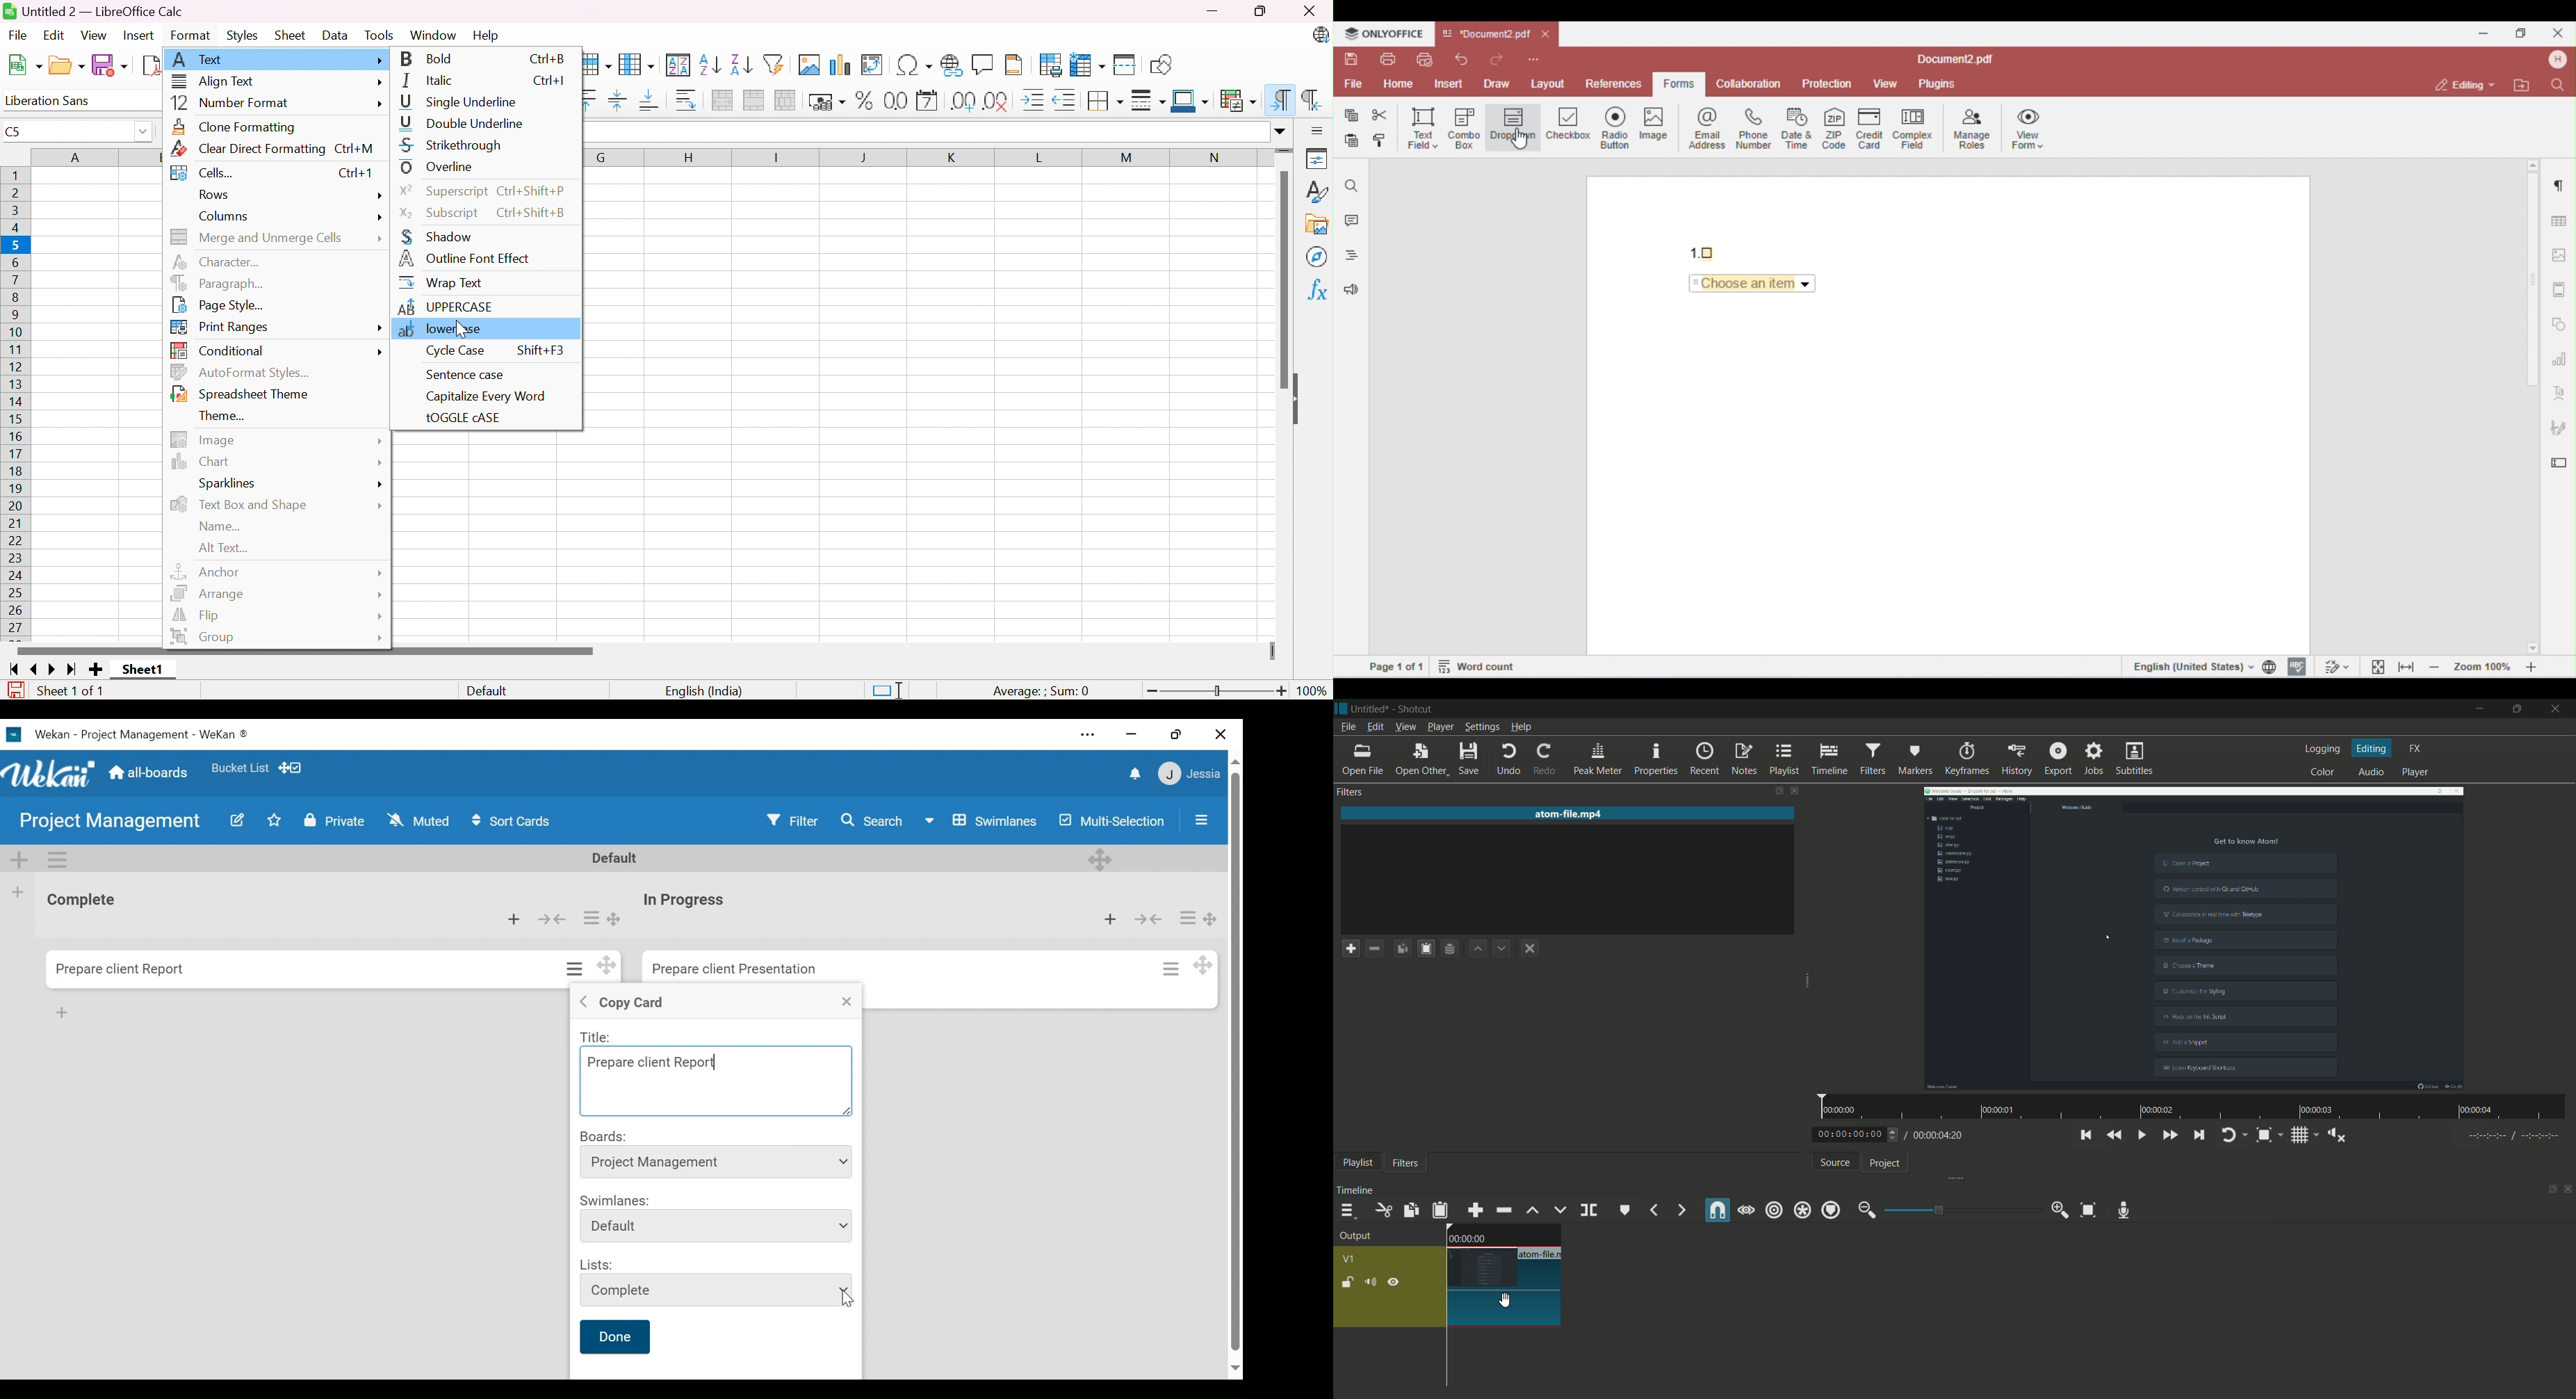 The height and width of the screenshot is (1400, 2576). I want to click on create or edit marker, so click(1623, 1210).